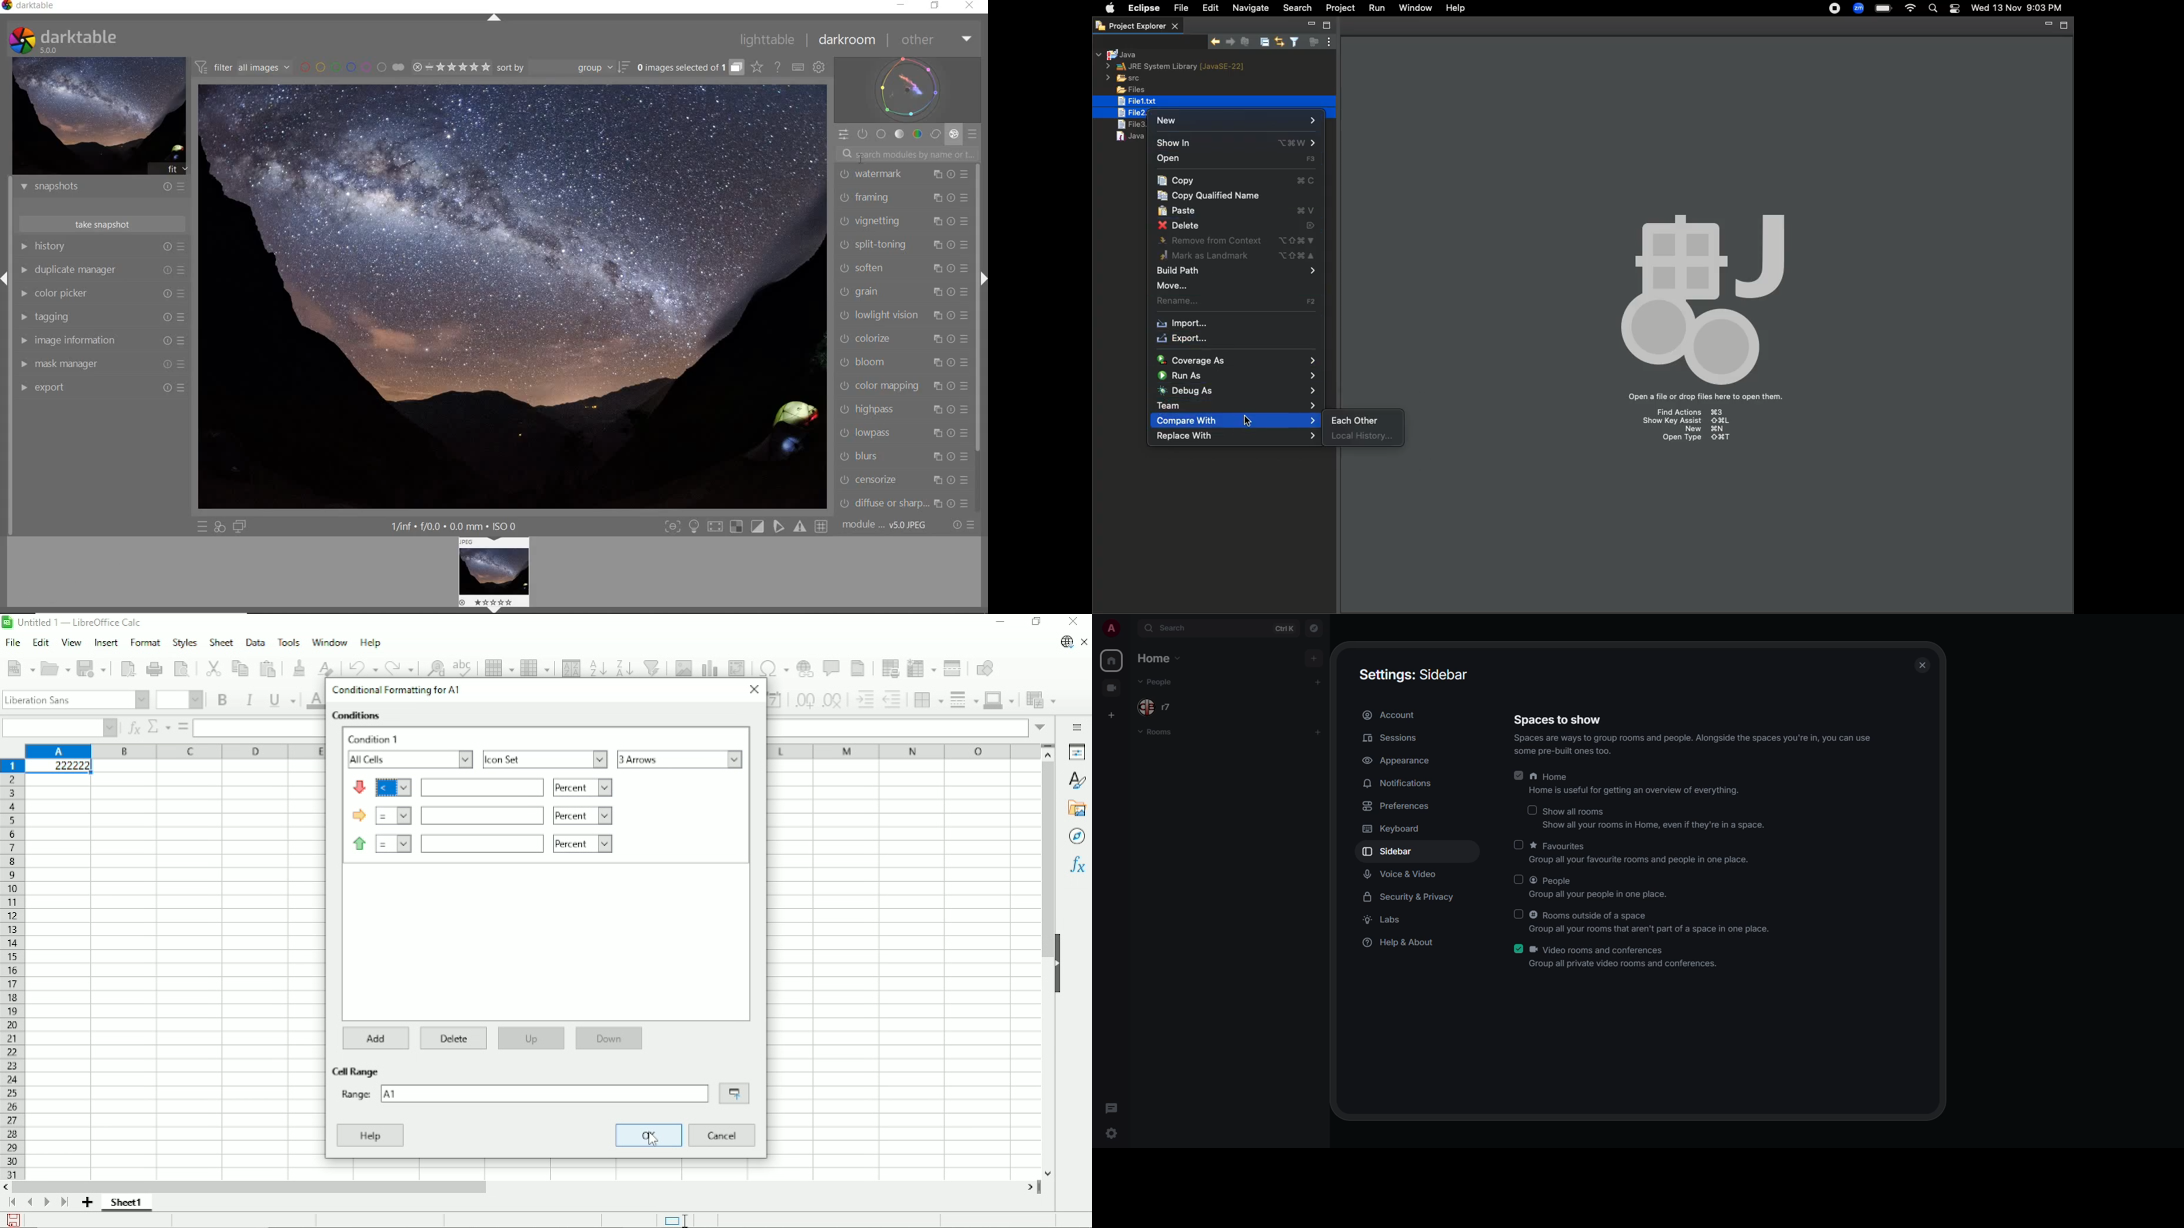 The height and width of the screenshot is (1232, 2184). What do you see at coordinates (936, 6) in the screenshot?
I see `RESTORE` at bounding box center [936, 6].